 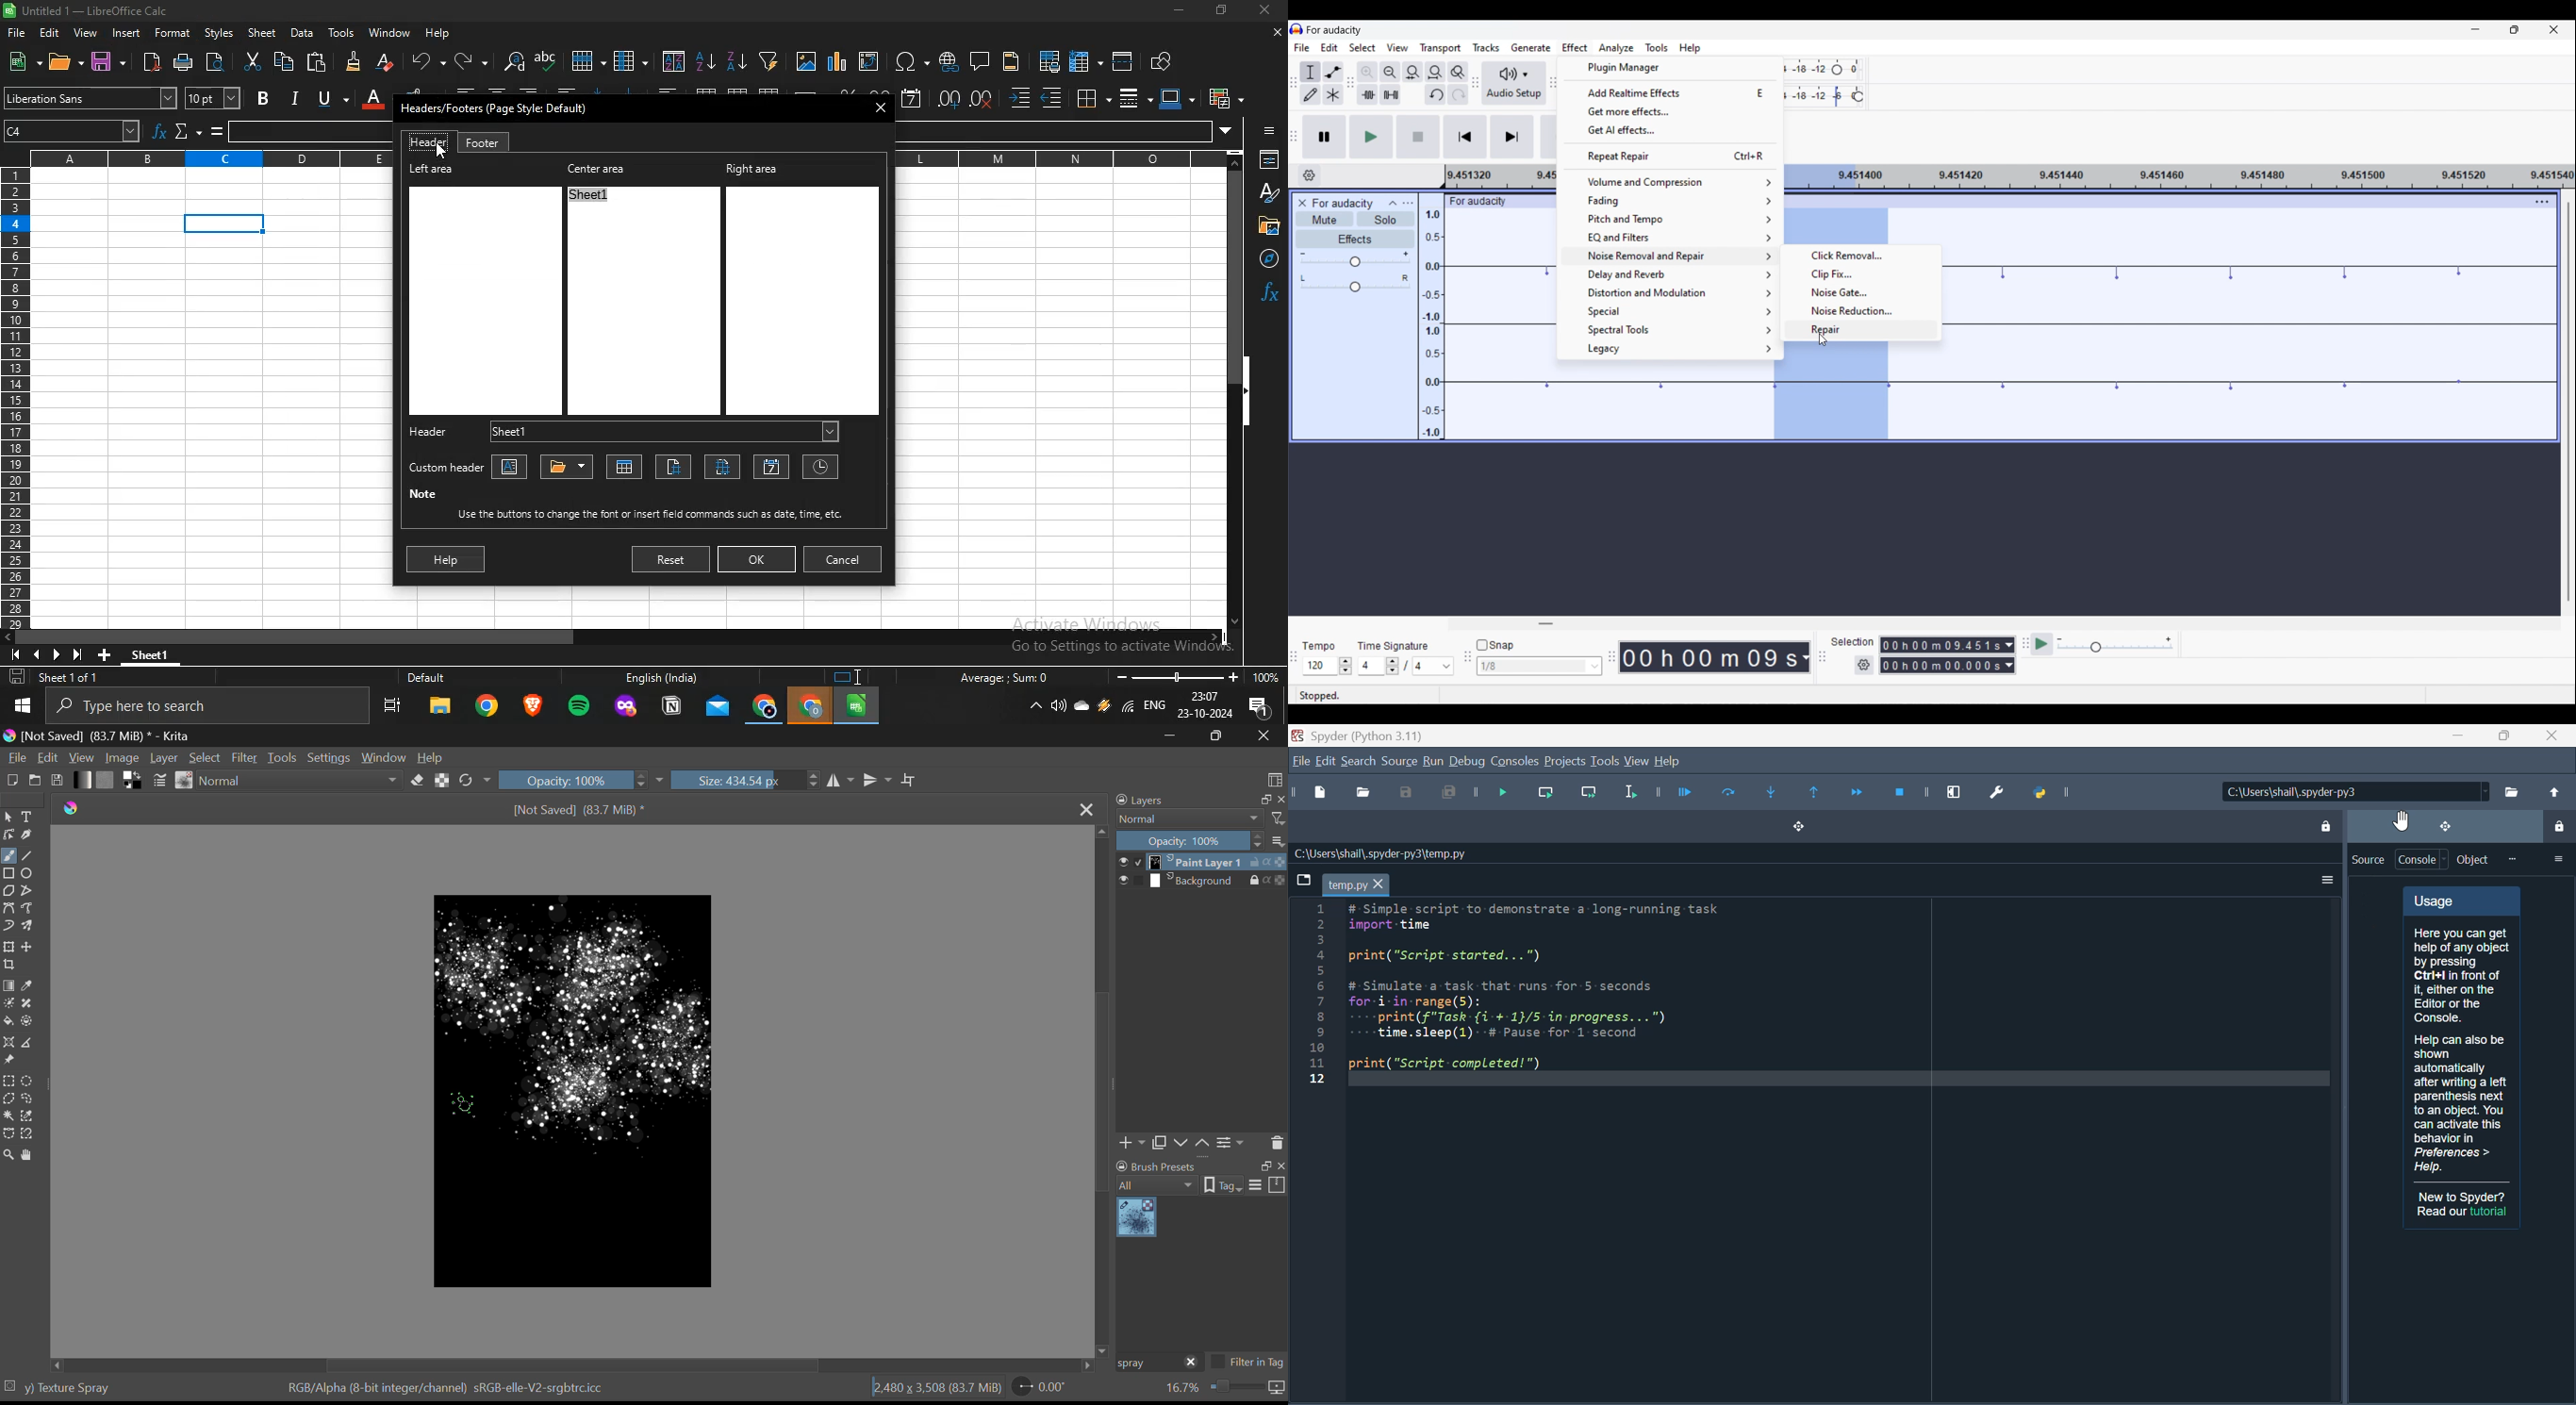 I want to click on Software logo, so click(x=1297, y=29).